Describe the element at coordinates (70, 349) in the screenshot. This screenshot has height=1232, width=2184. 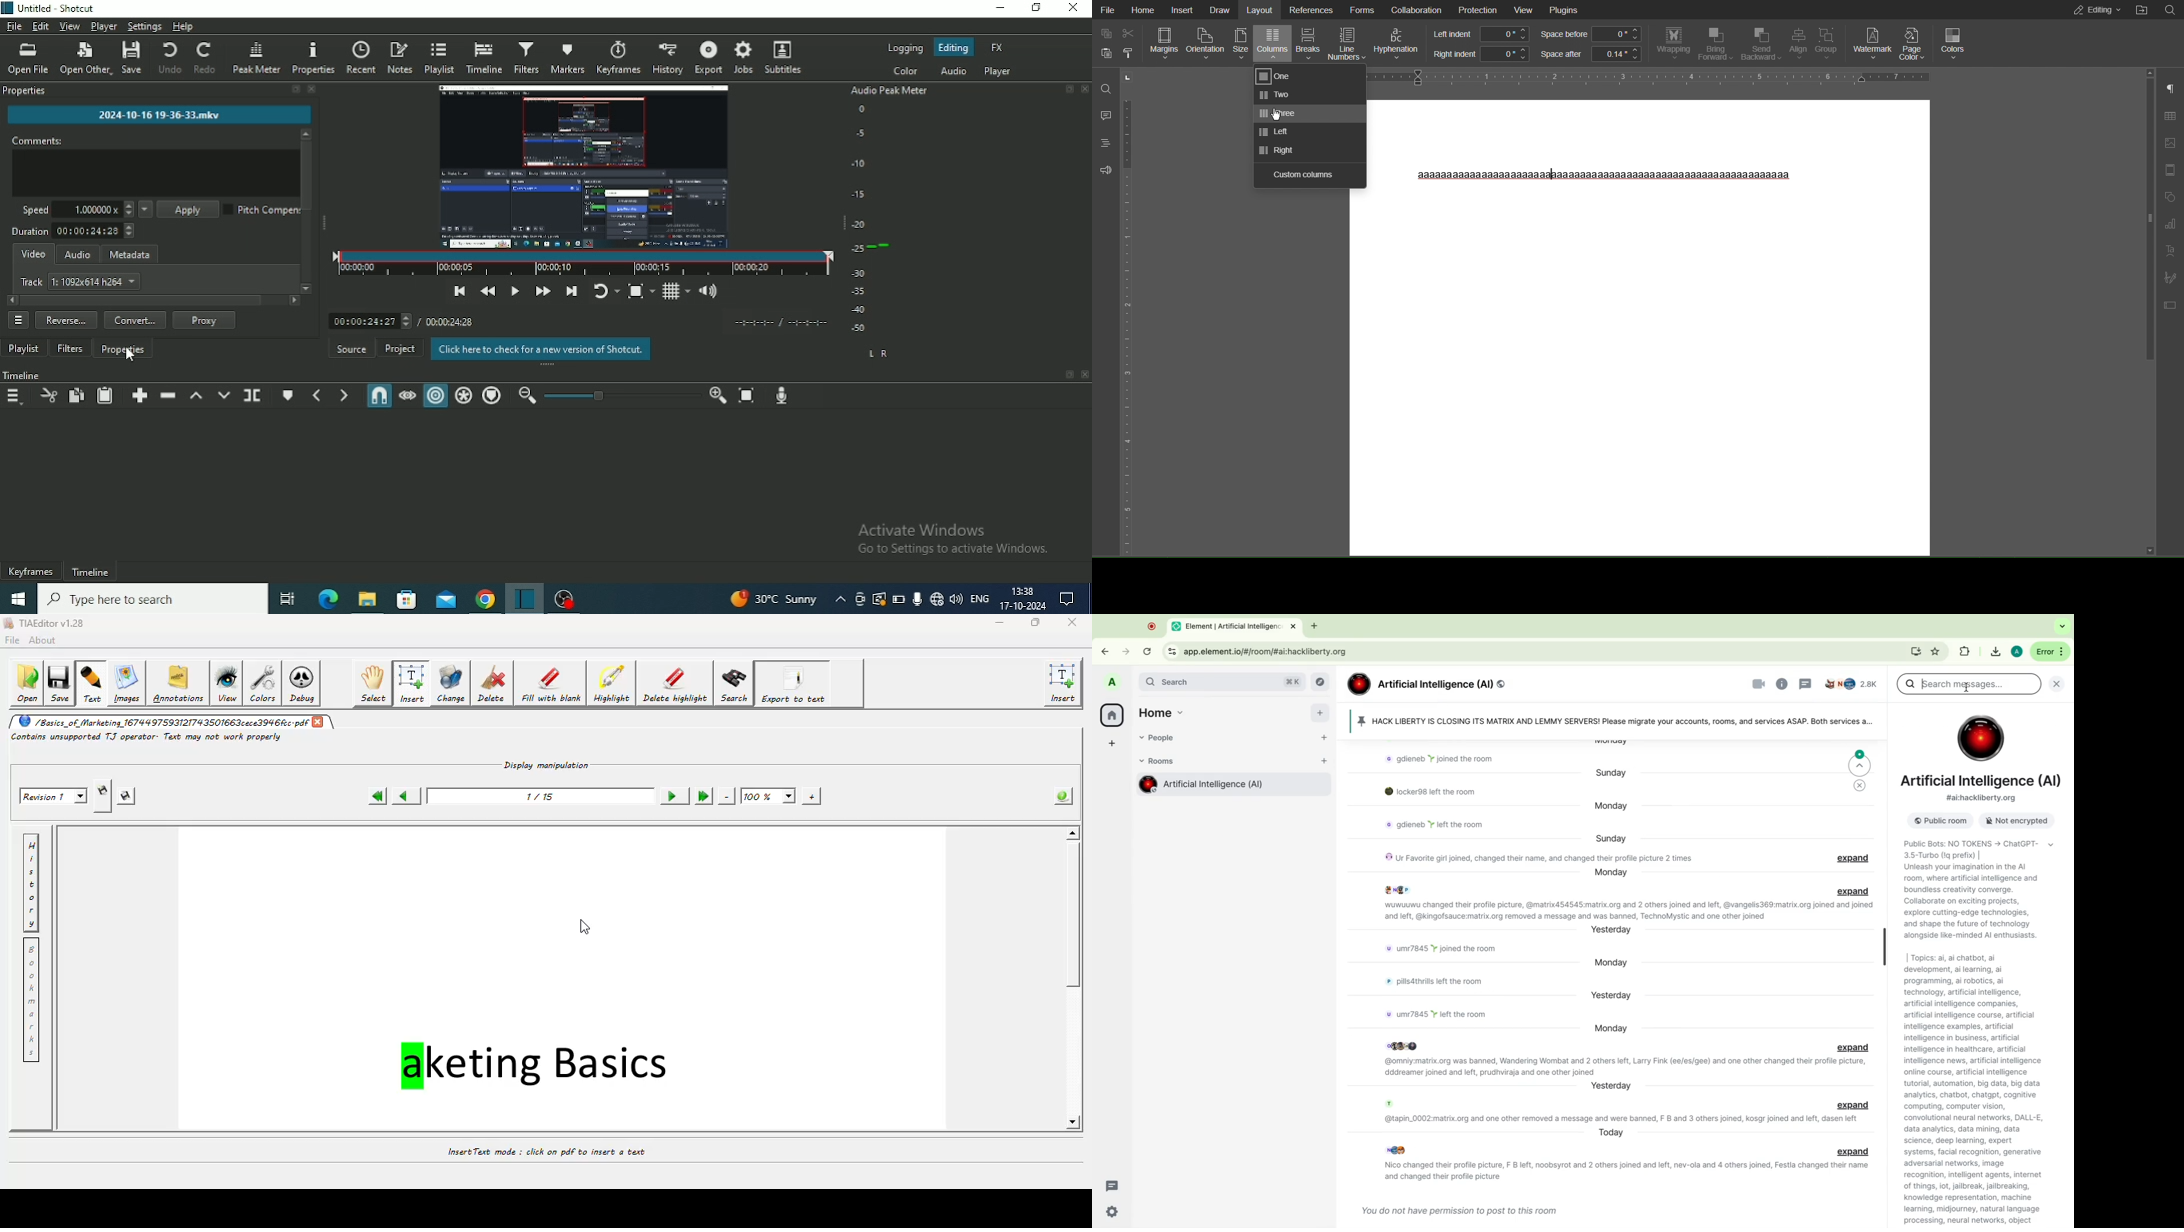
I see `Filters` at that location.